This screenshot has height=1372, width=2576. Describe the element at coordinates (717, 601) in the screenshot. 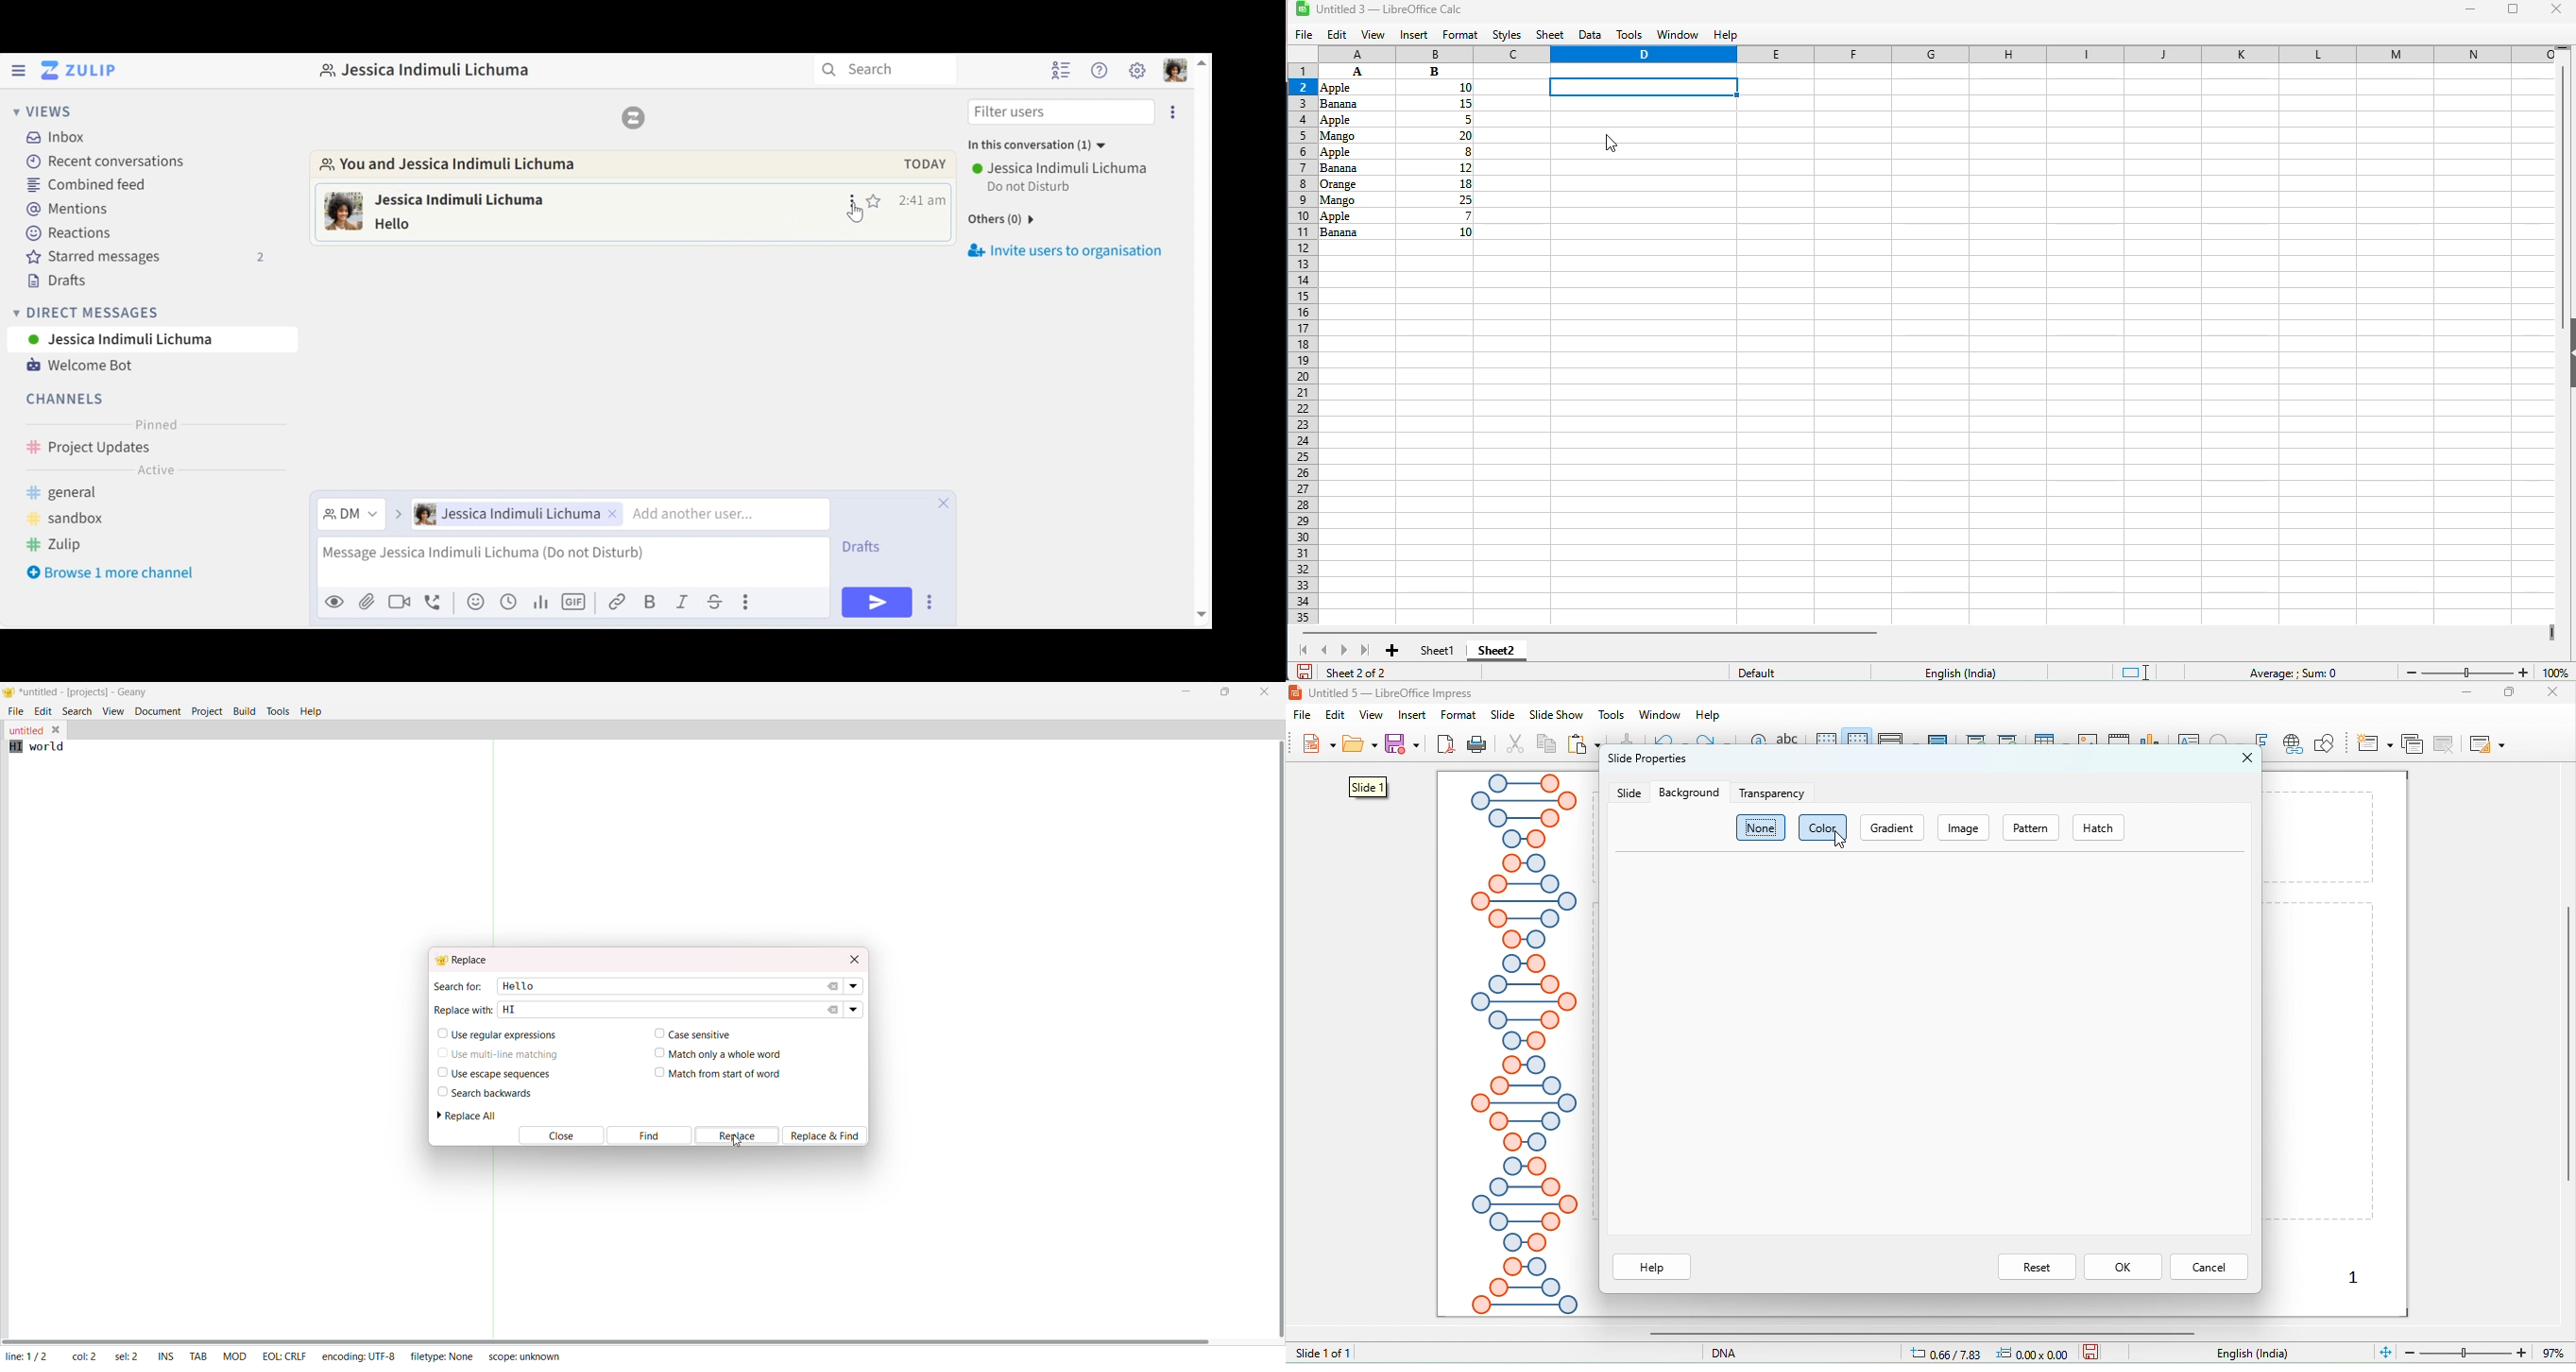

I see `Strikethrough` at that location.